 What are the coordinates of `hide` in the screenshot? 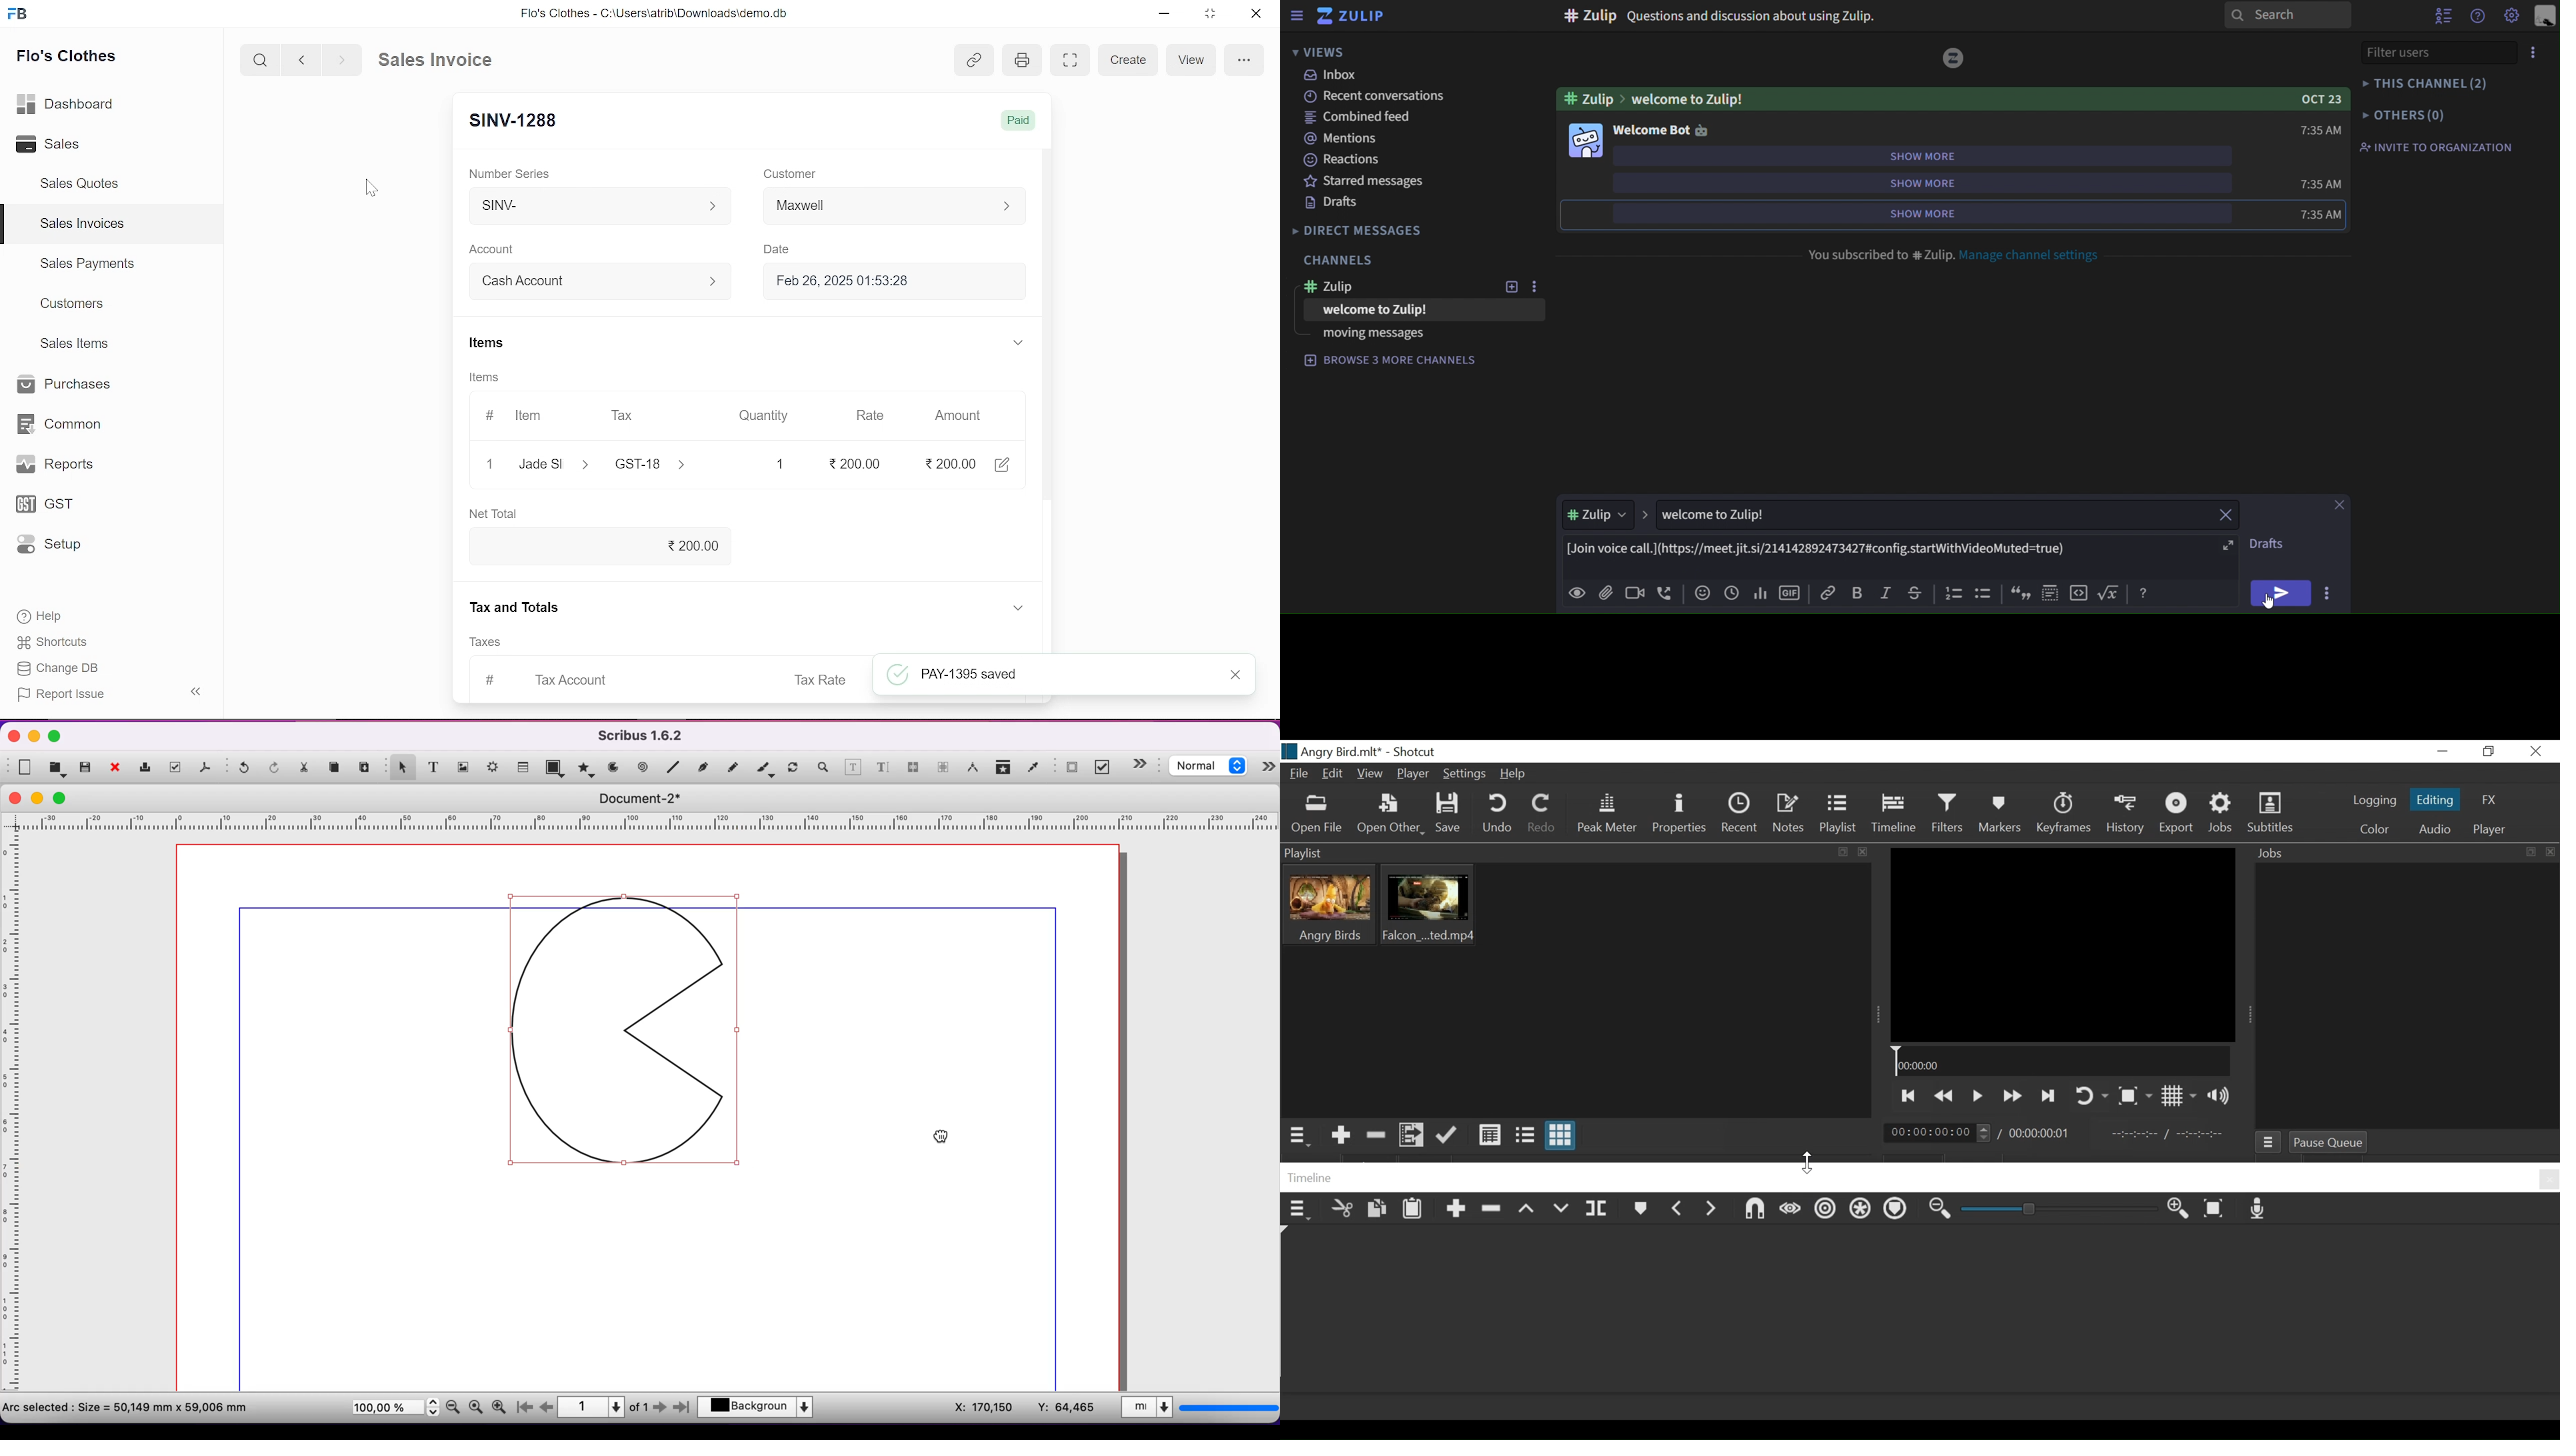 It's located at (197, 689).